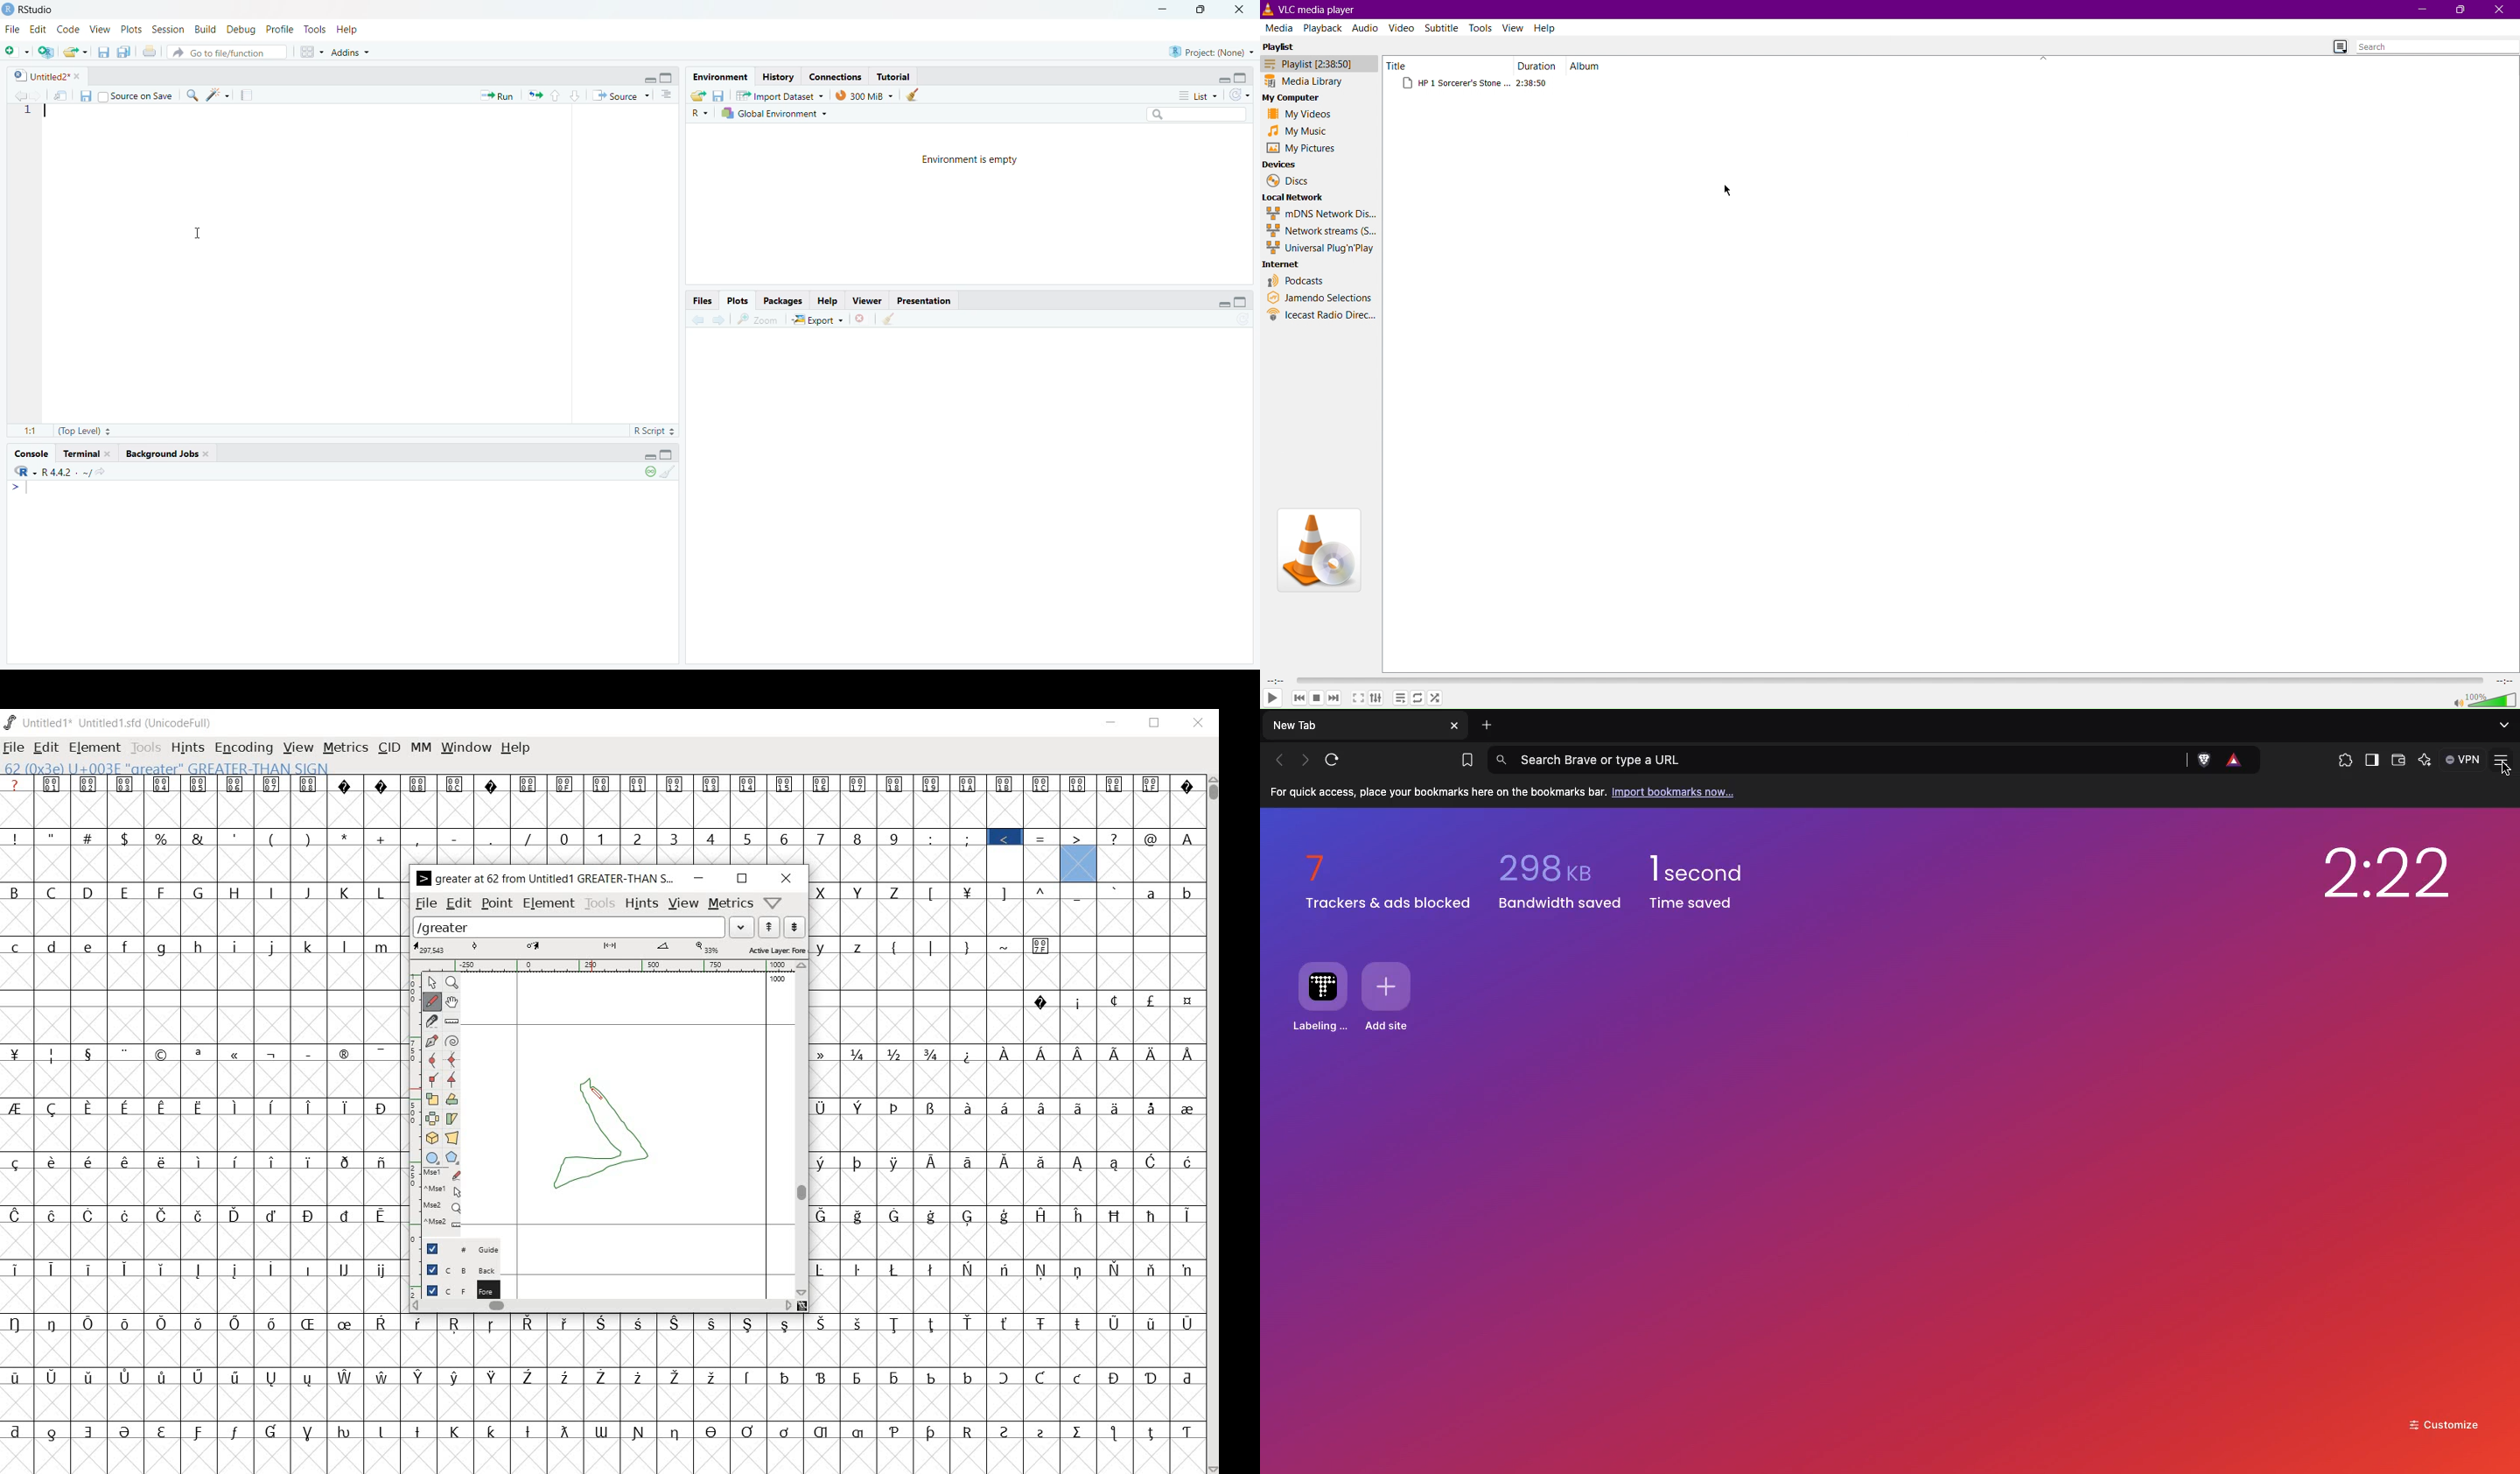 The width and height of the screenshot is (2520, 1484). Describe the element at coordinates (2336, 45) in the screenshot. I see `Toggle Playlist view` at that location.